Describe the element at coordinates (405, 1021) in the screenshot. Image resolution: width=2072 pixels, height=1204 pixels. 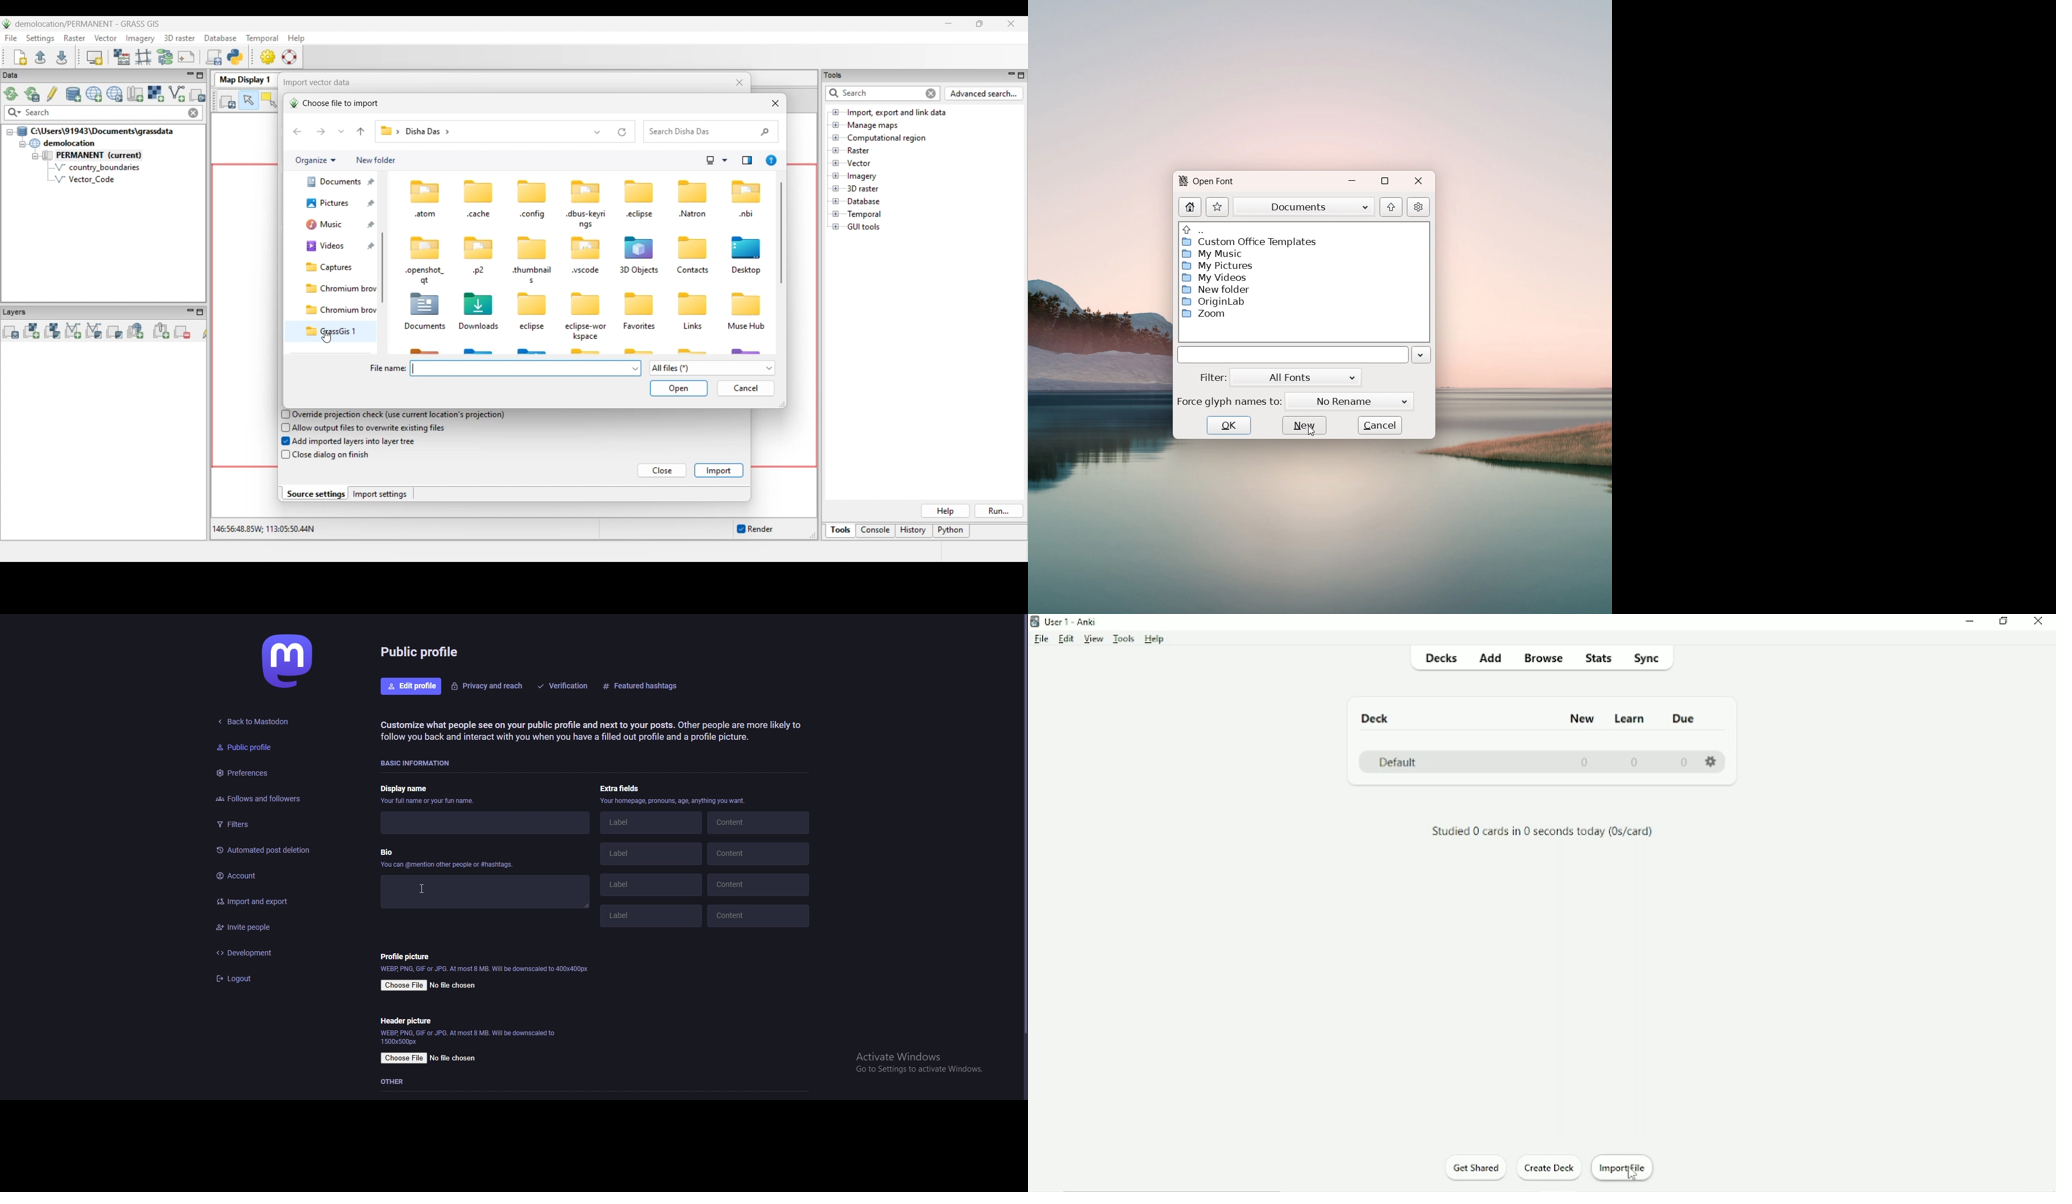
I see `header picture` at that location.